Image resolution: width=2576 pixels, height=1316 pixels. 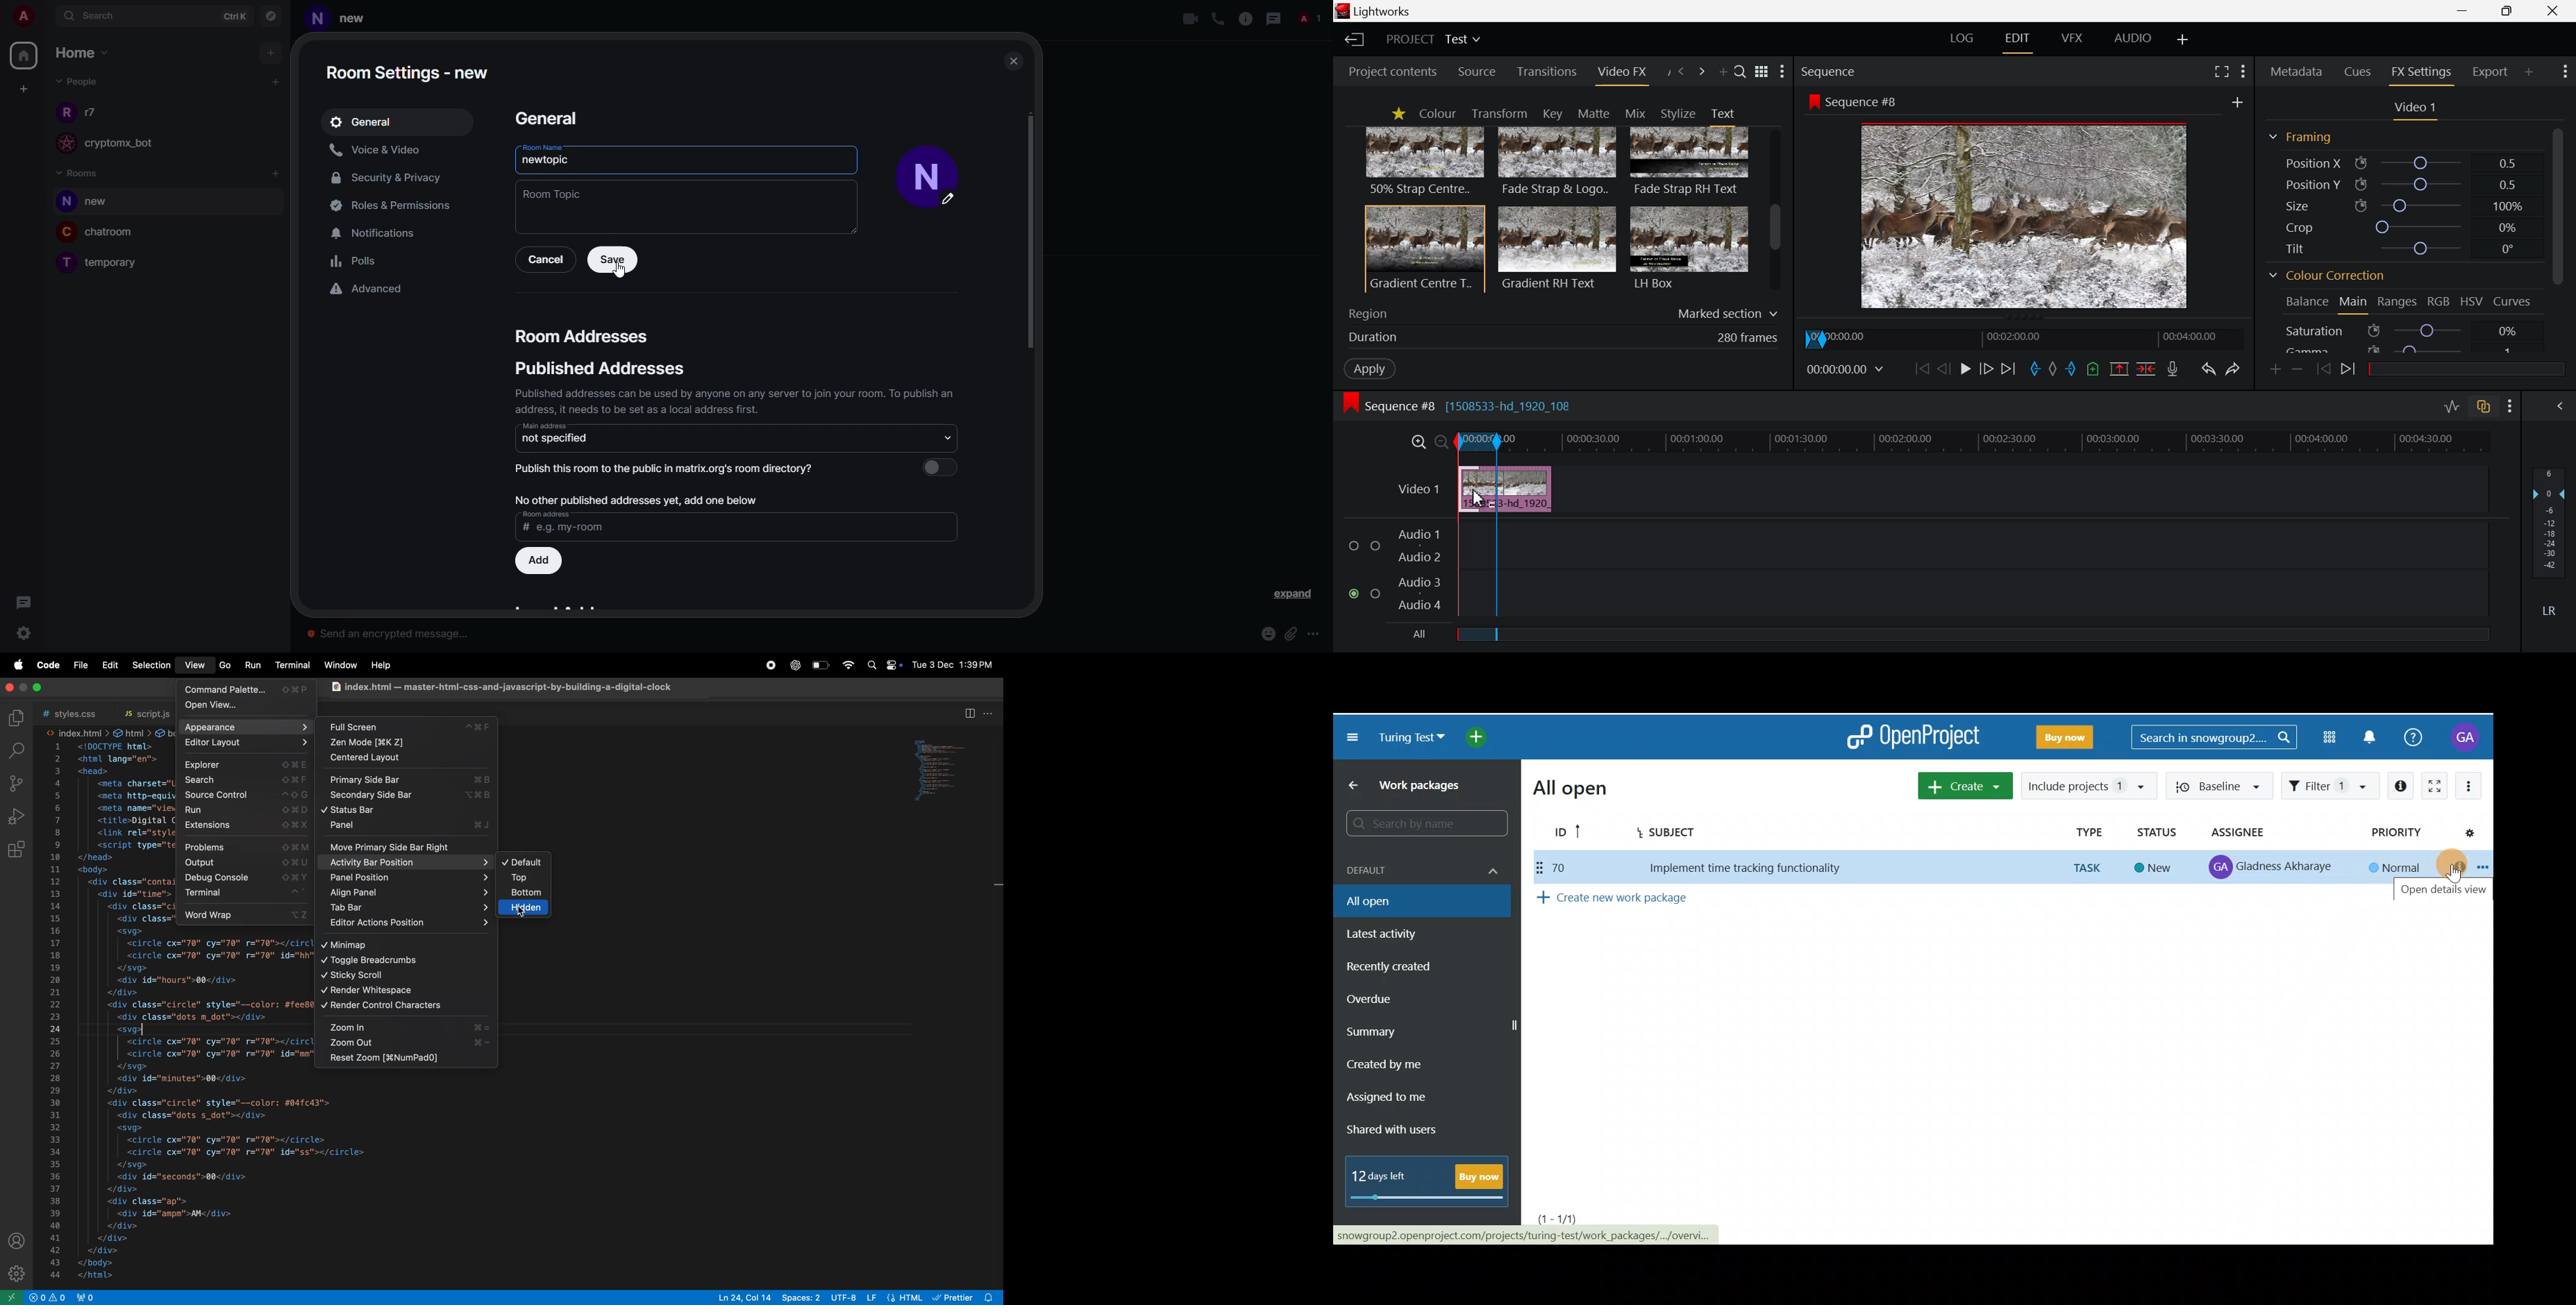 What do you see at coordinates (1985, 367) in the screenshot?
I see `Go Forward` at bounding box center [1985, 367].